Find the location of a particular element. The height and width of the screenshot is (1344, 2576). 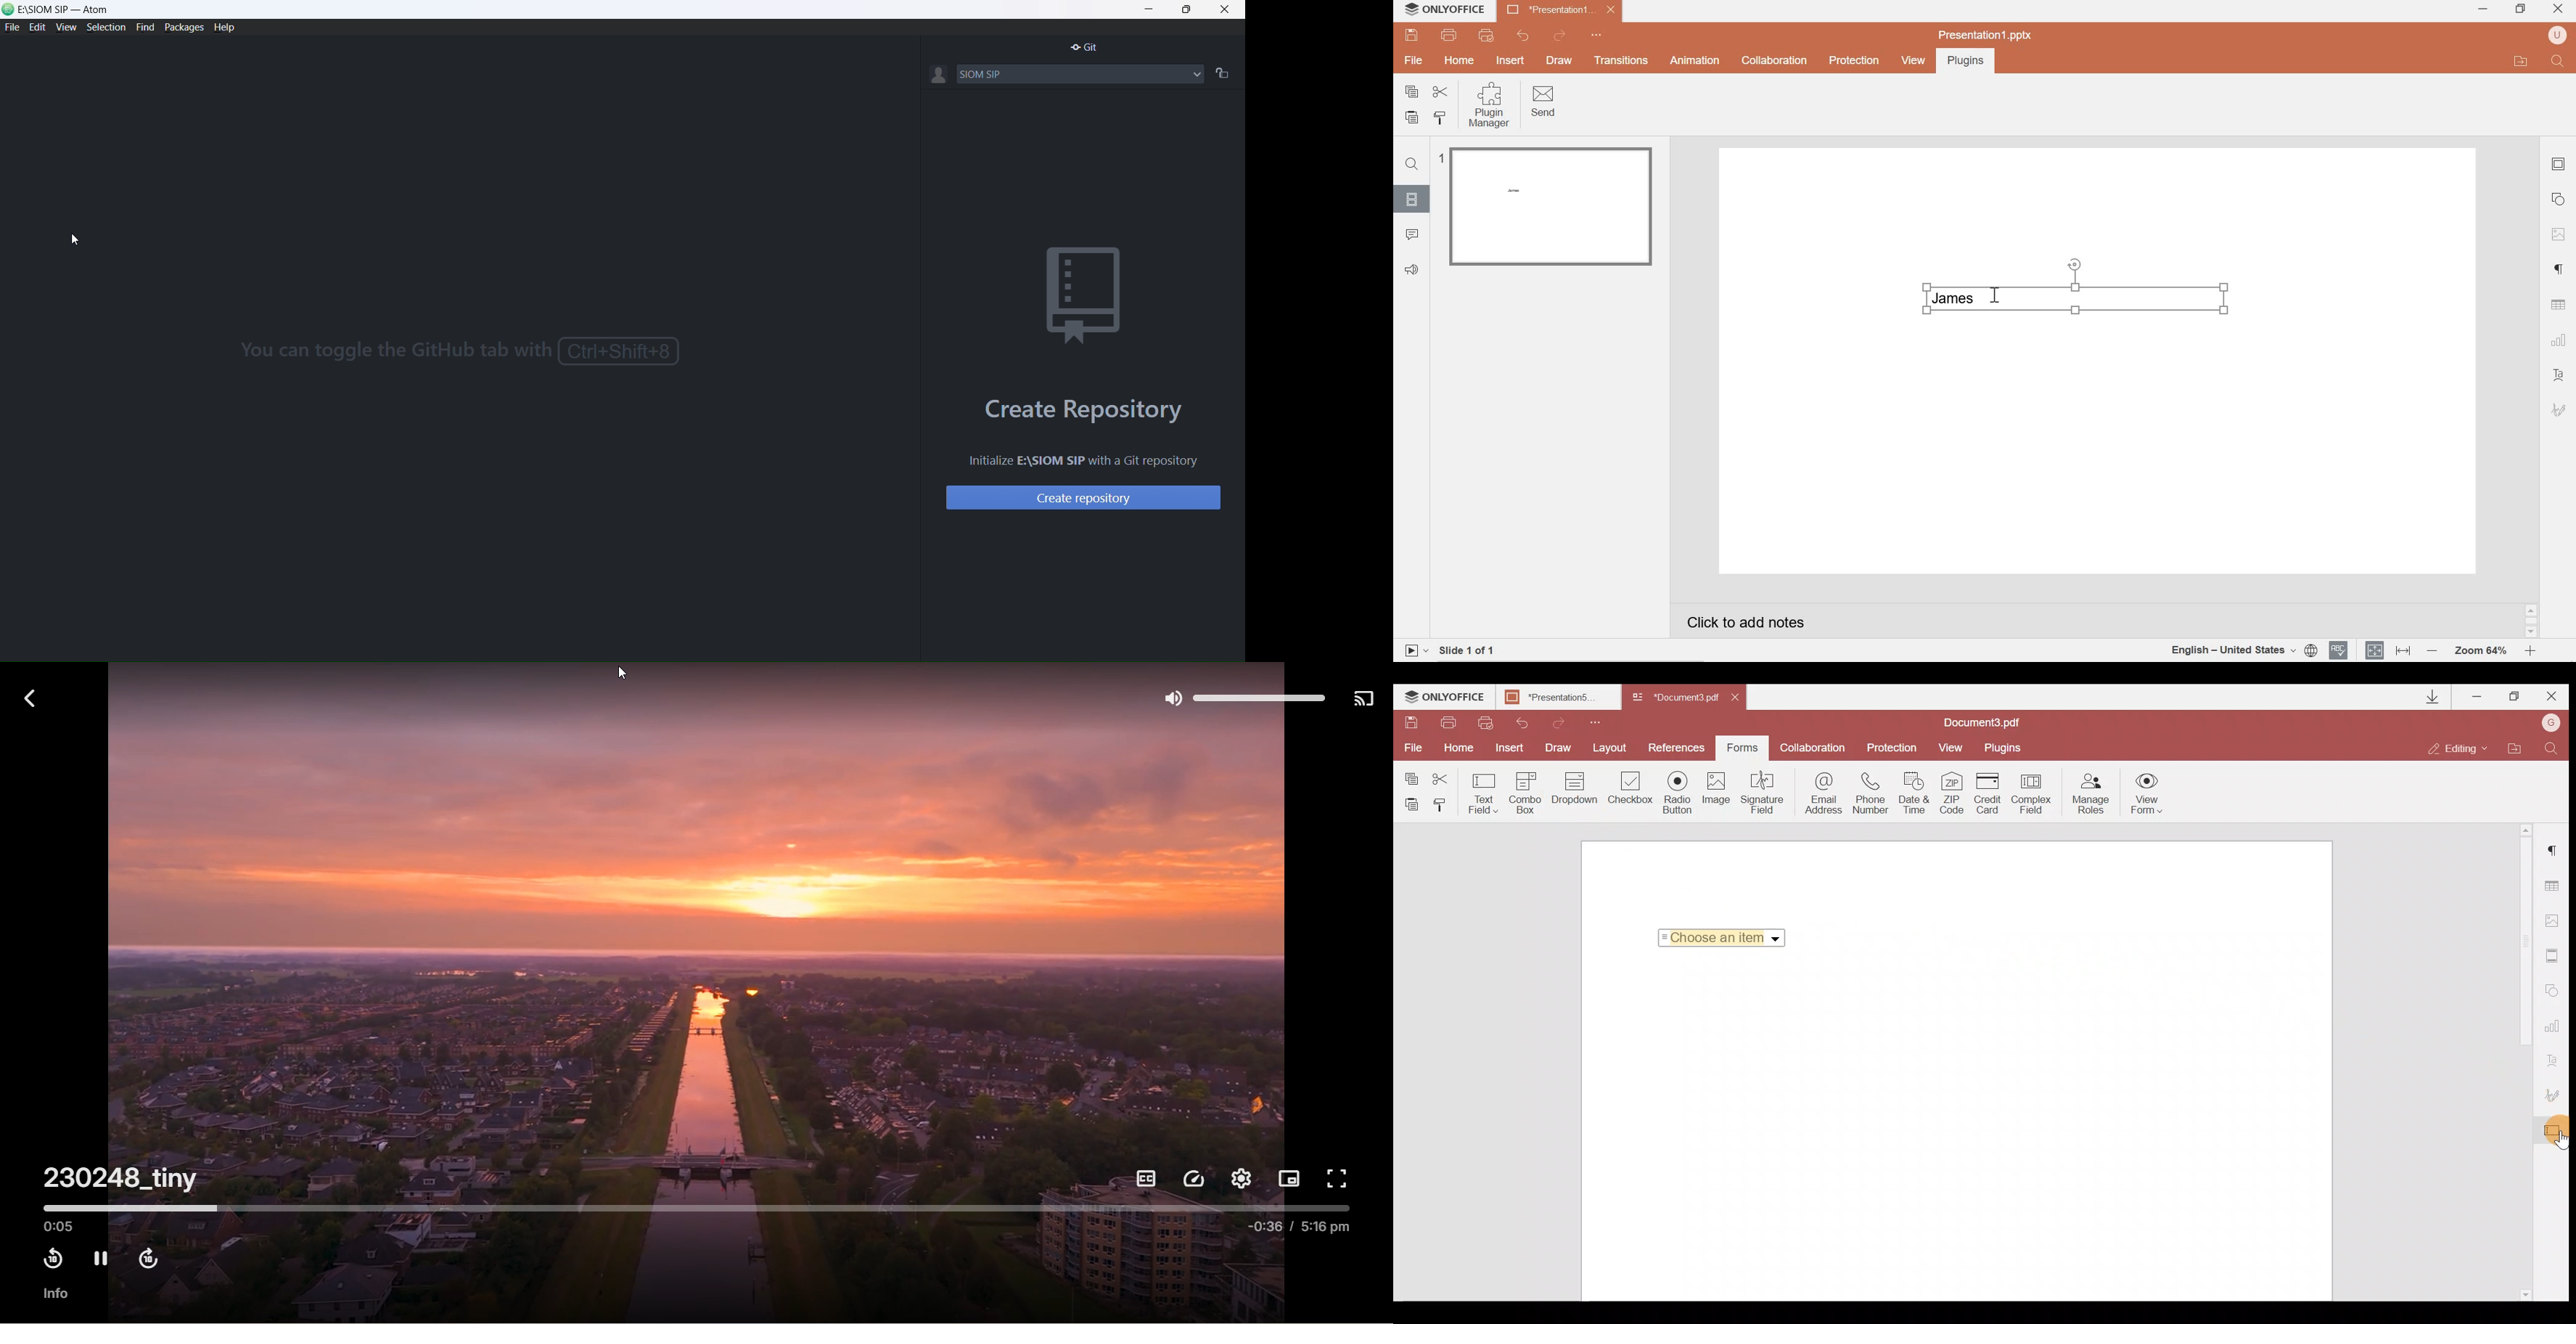

Close is located at coordinates (1742, 700).